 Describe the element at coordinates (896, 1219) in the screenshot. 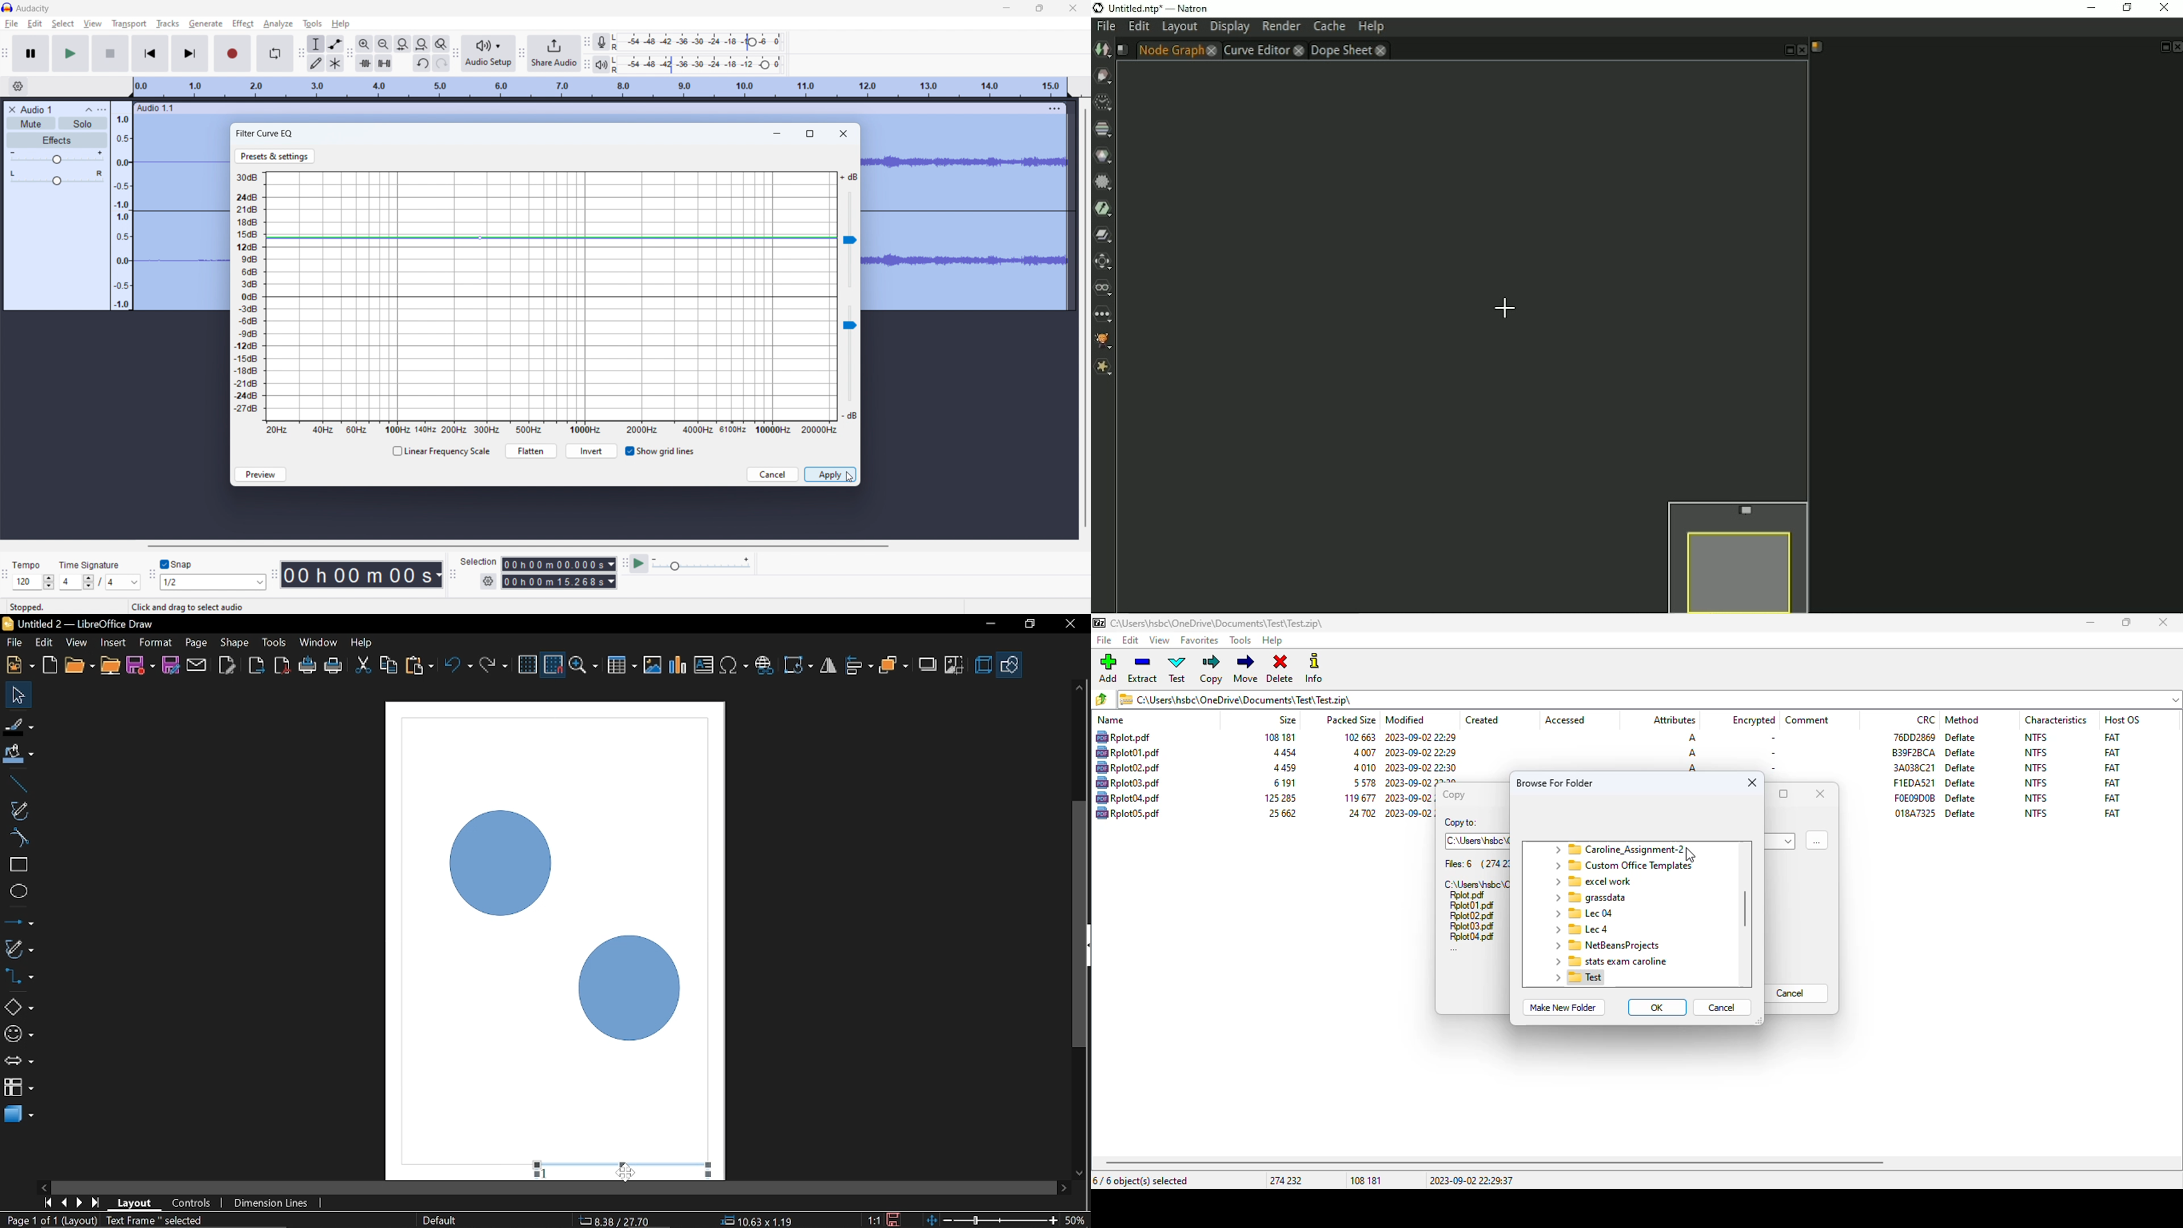

I see `Save` at that location.